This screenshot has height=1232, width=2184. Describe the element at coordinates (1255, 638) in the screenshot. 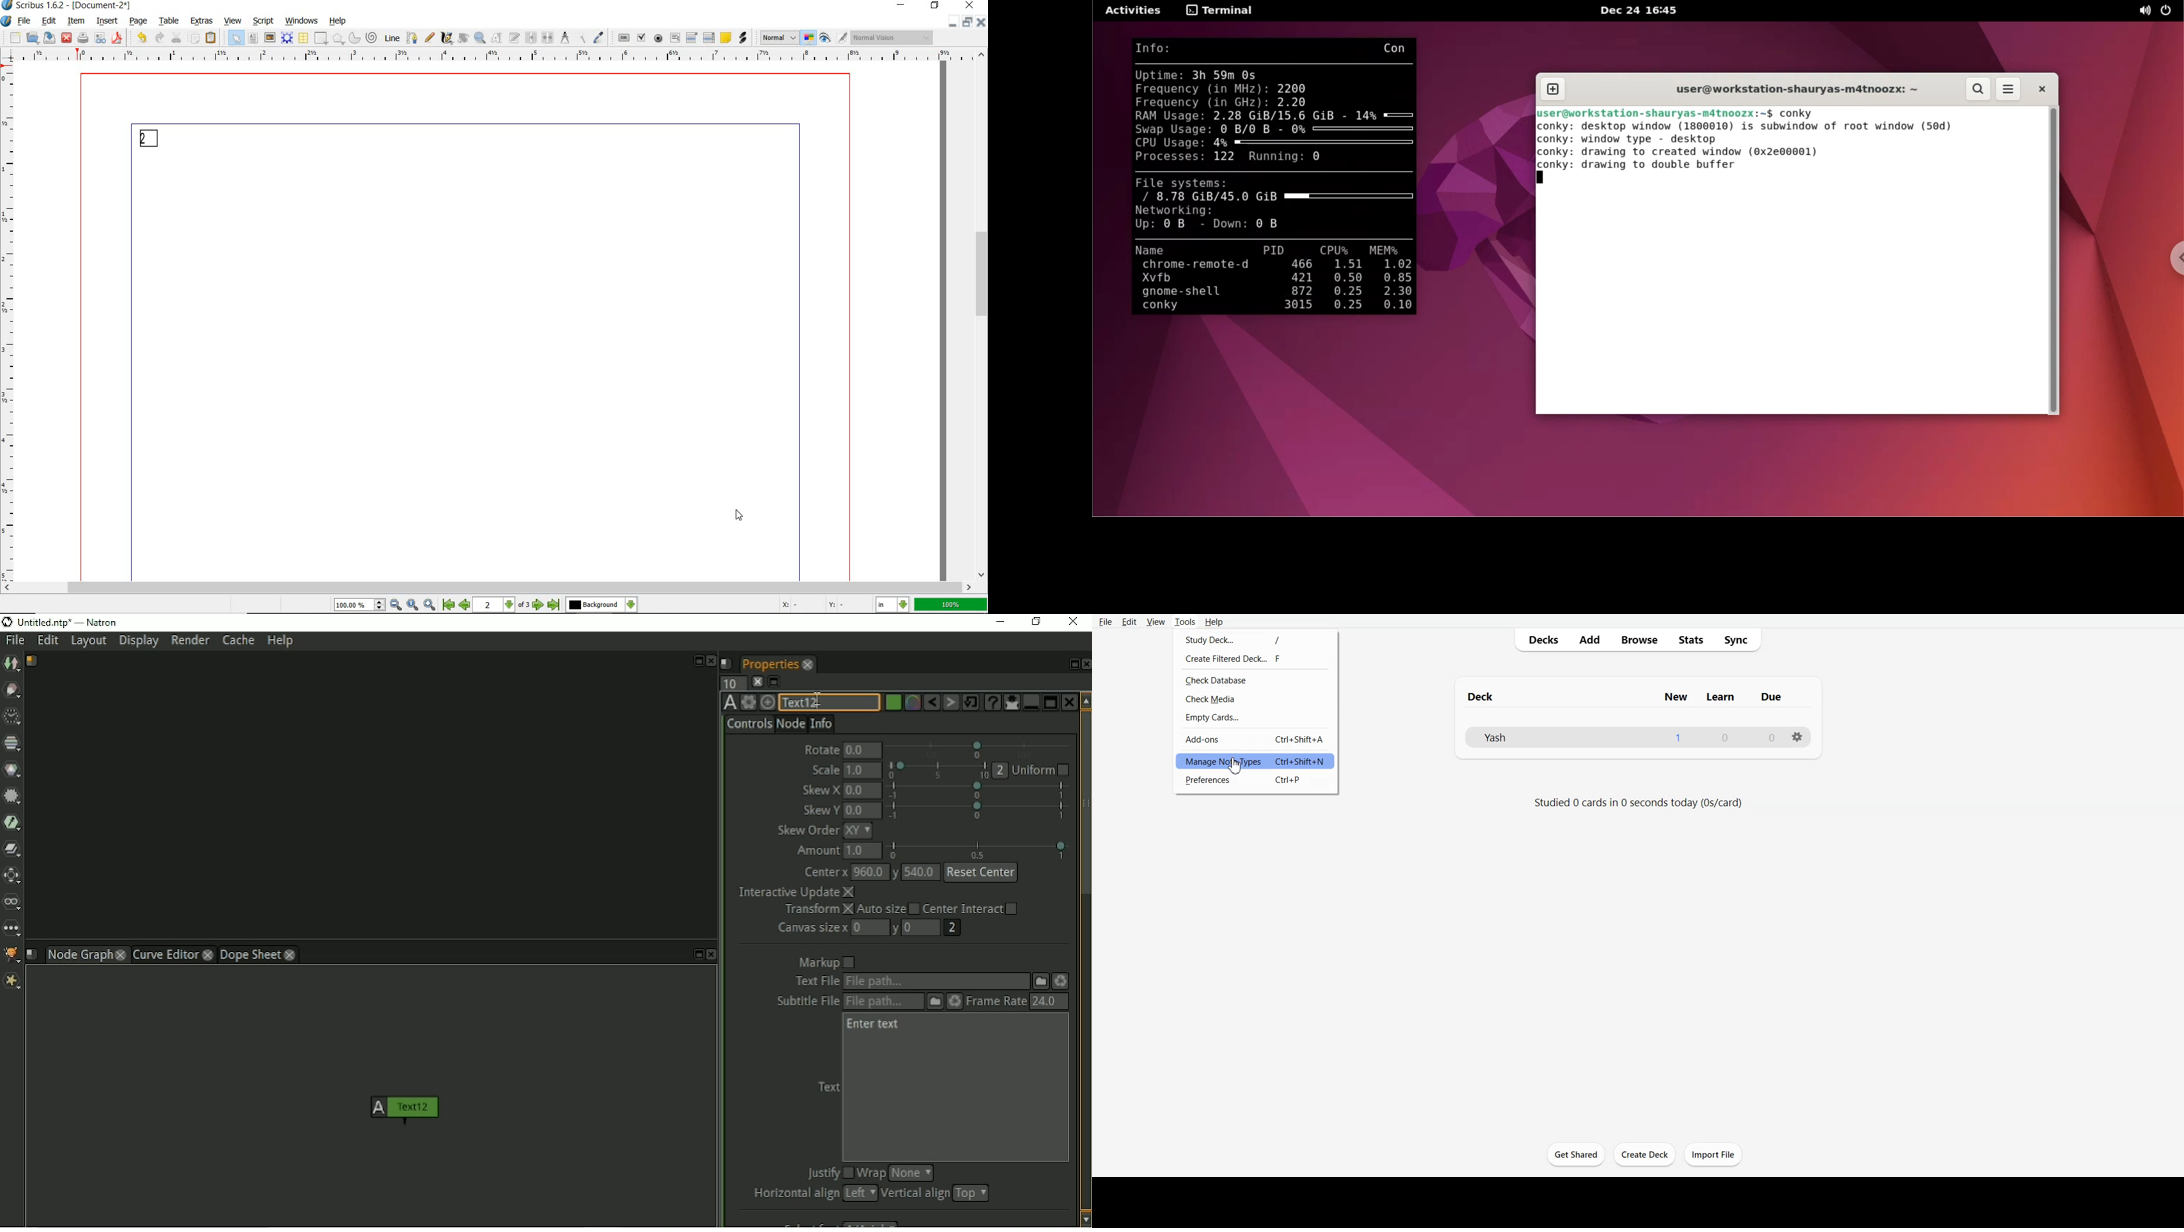

I see `Study Deck` at that location.